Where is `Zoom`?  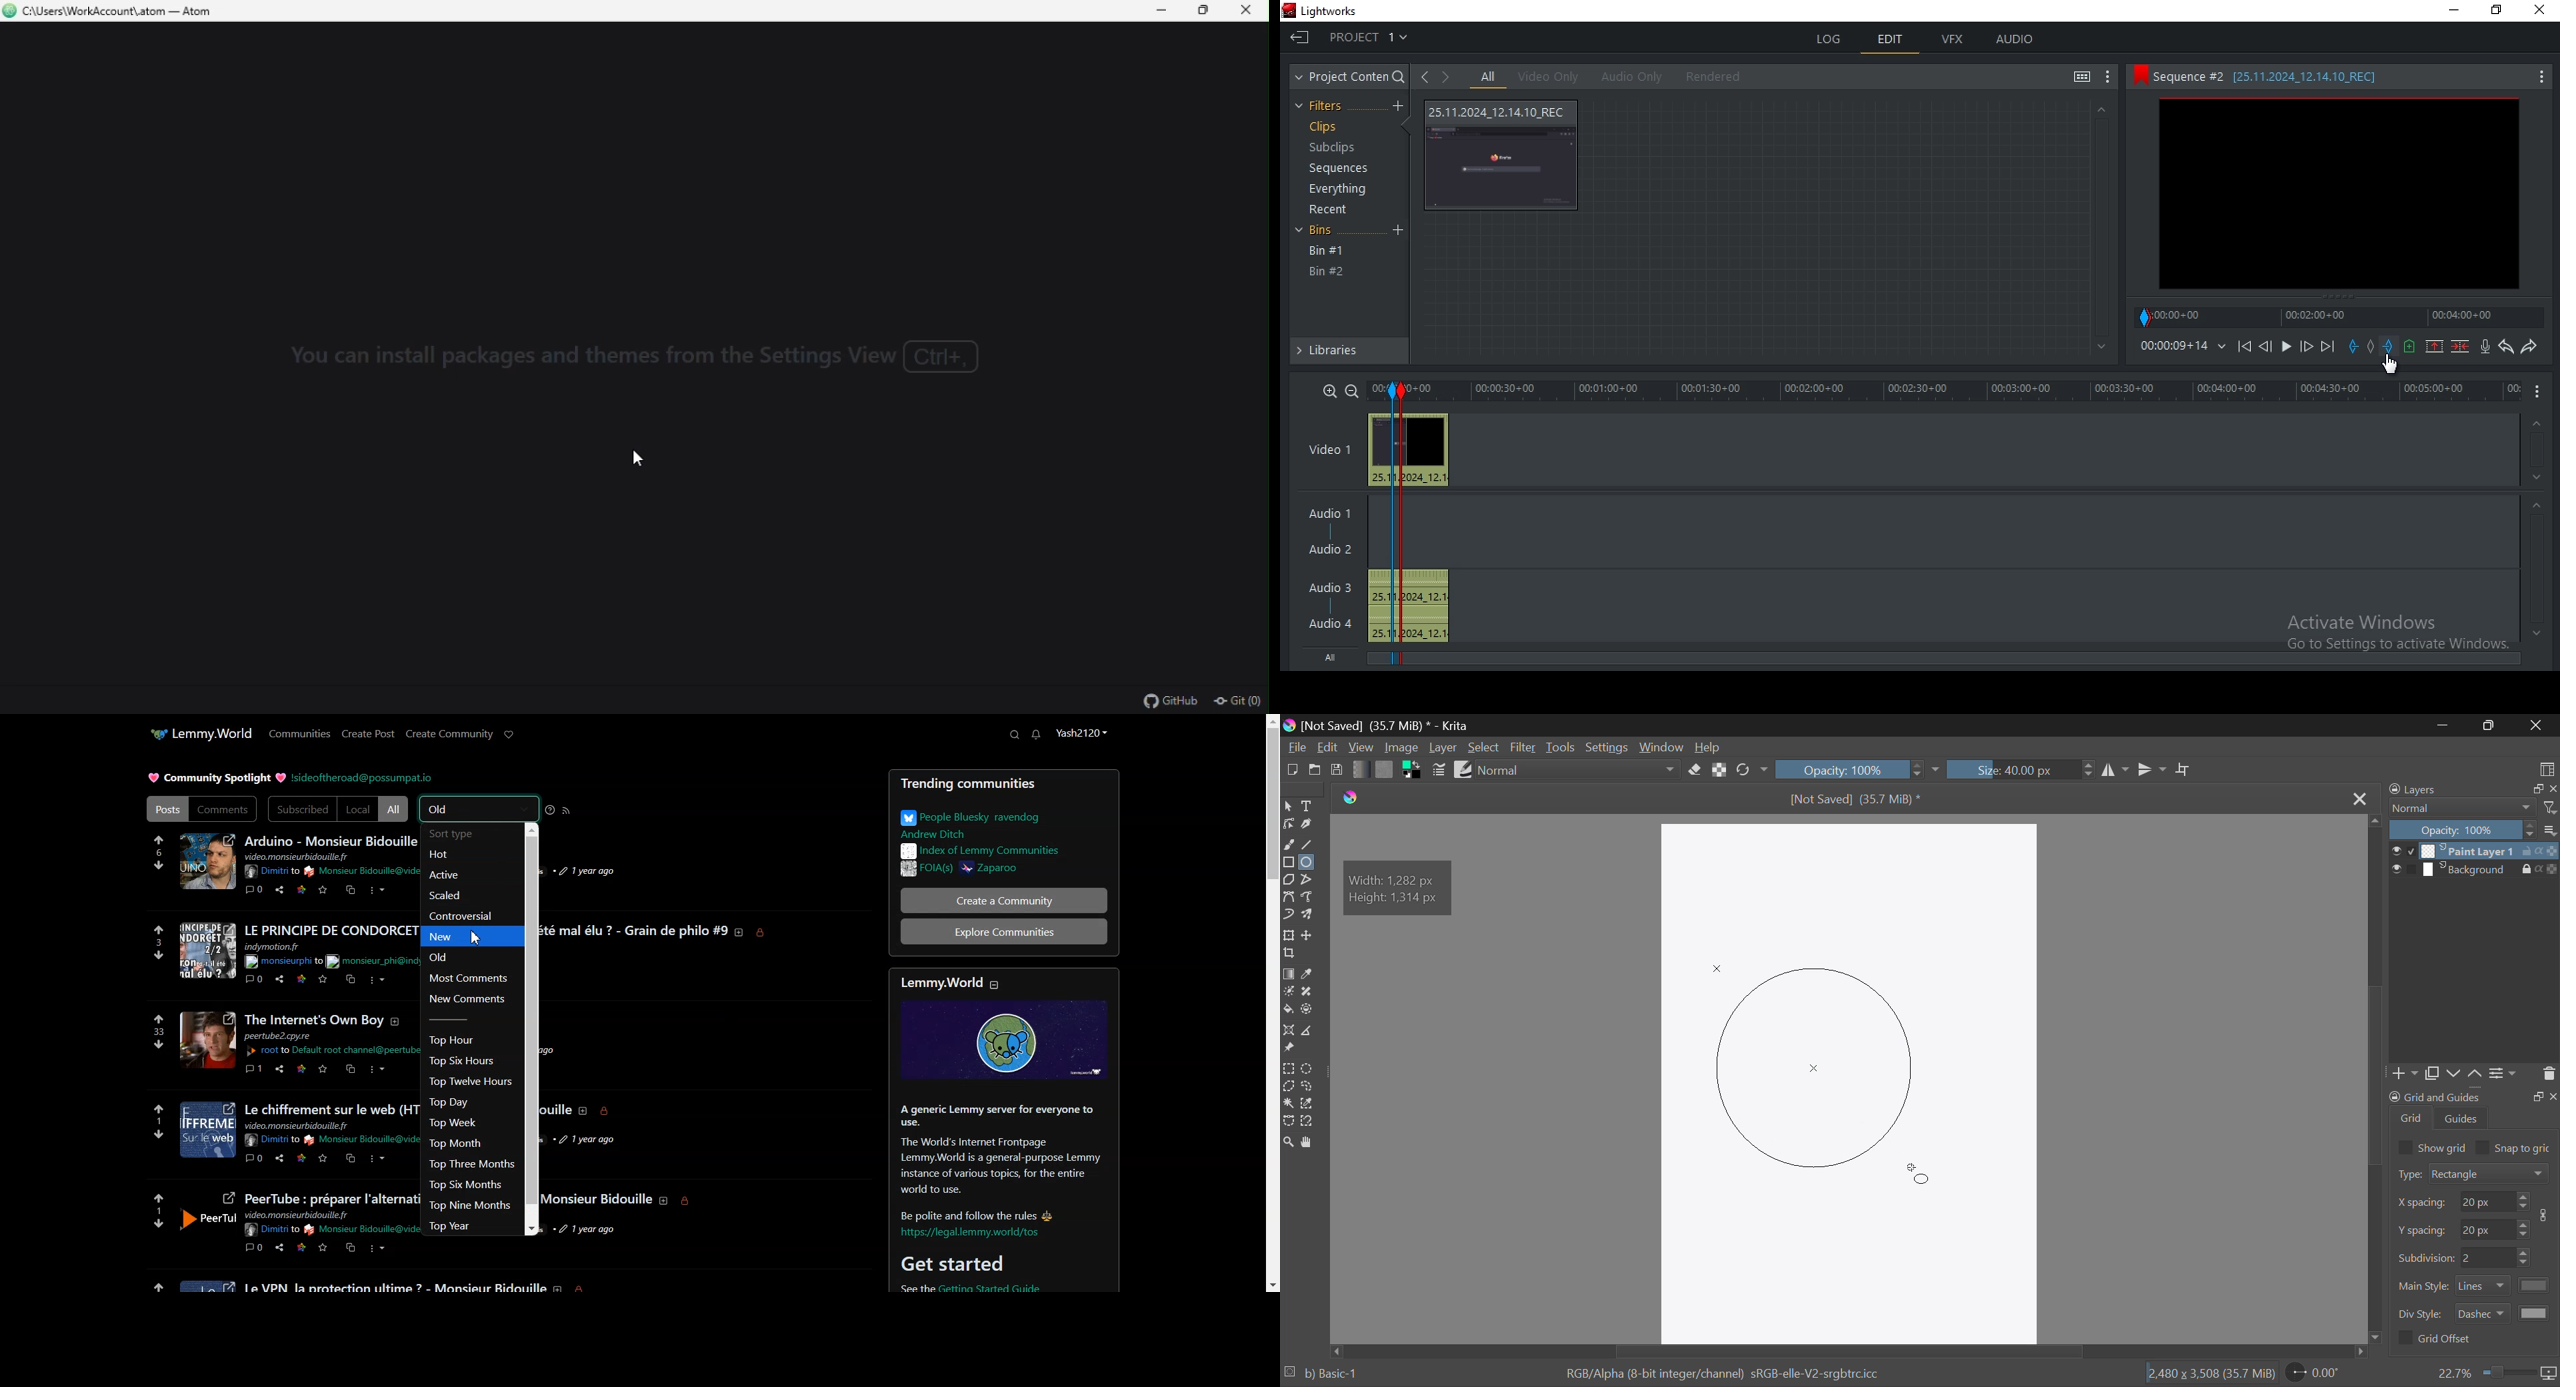
Zoom is located at coordinates (2497, 1373).